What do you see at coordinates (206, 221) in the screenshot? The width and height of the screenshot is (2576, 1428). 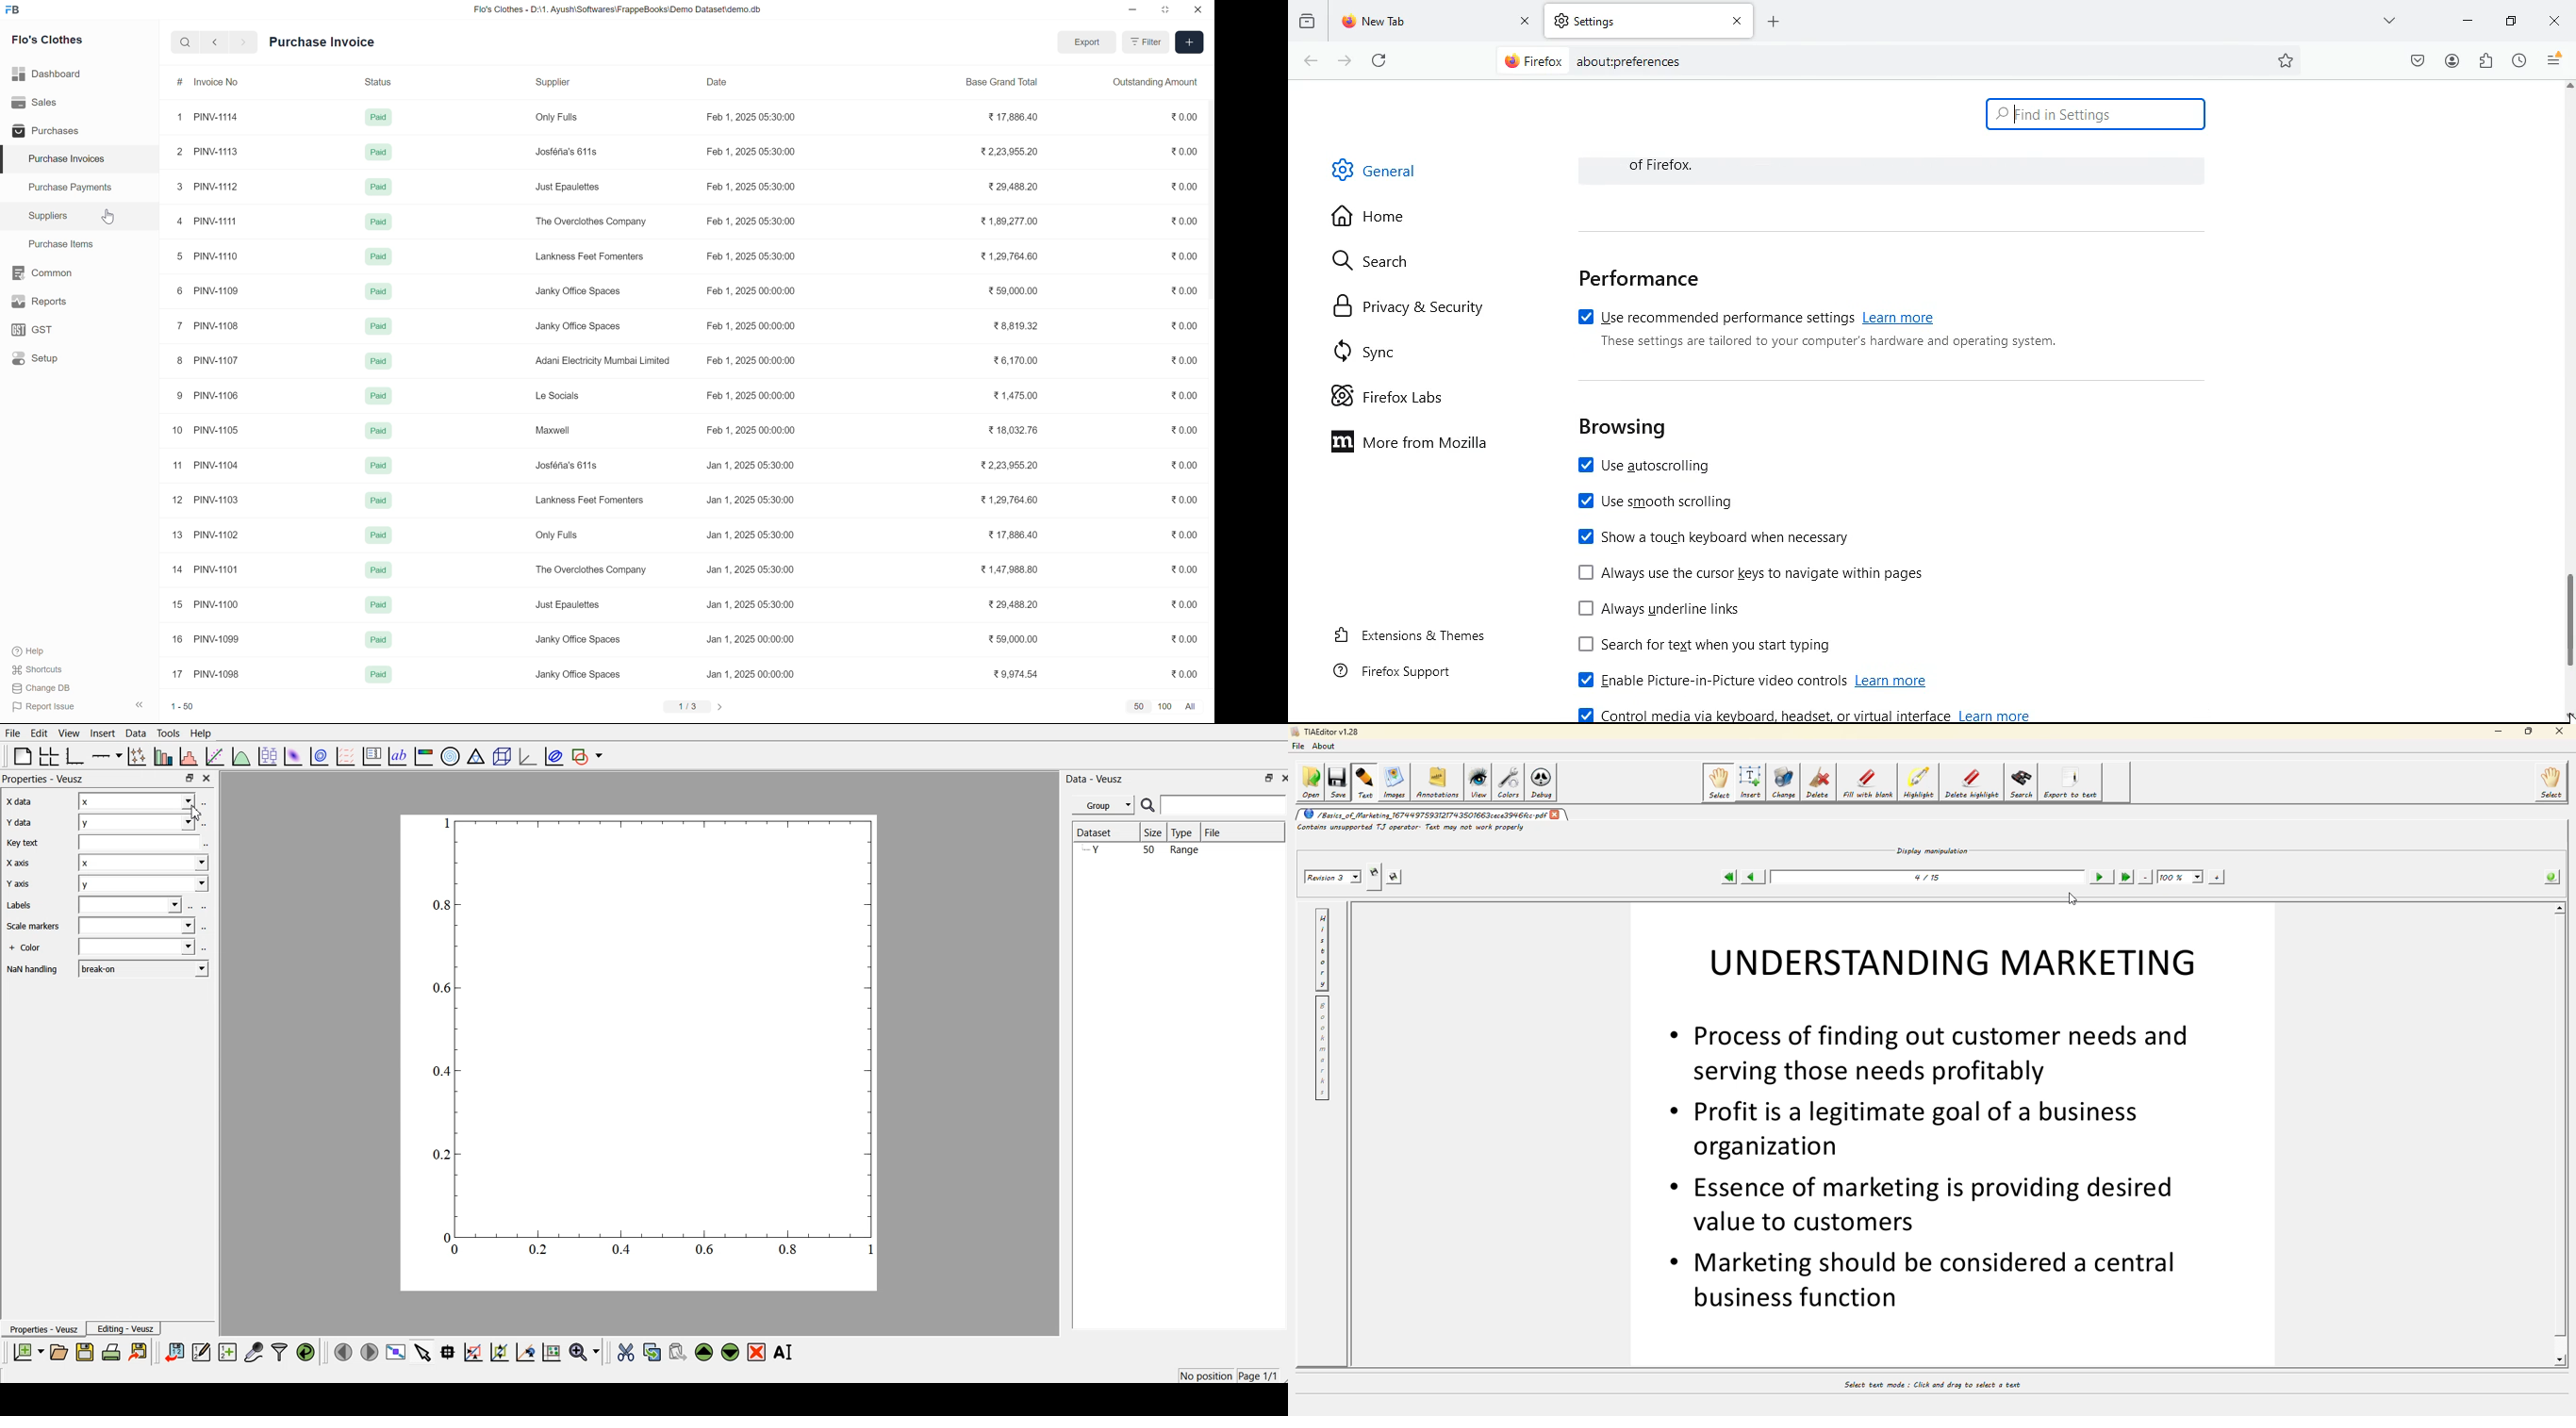 I see `4 PINV-1111` at bounding box center [206, 221].